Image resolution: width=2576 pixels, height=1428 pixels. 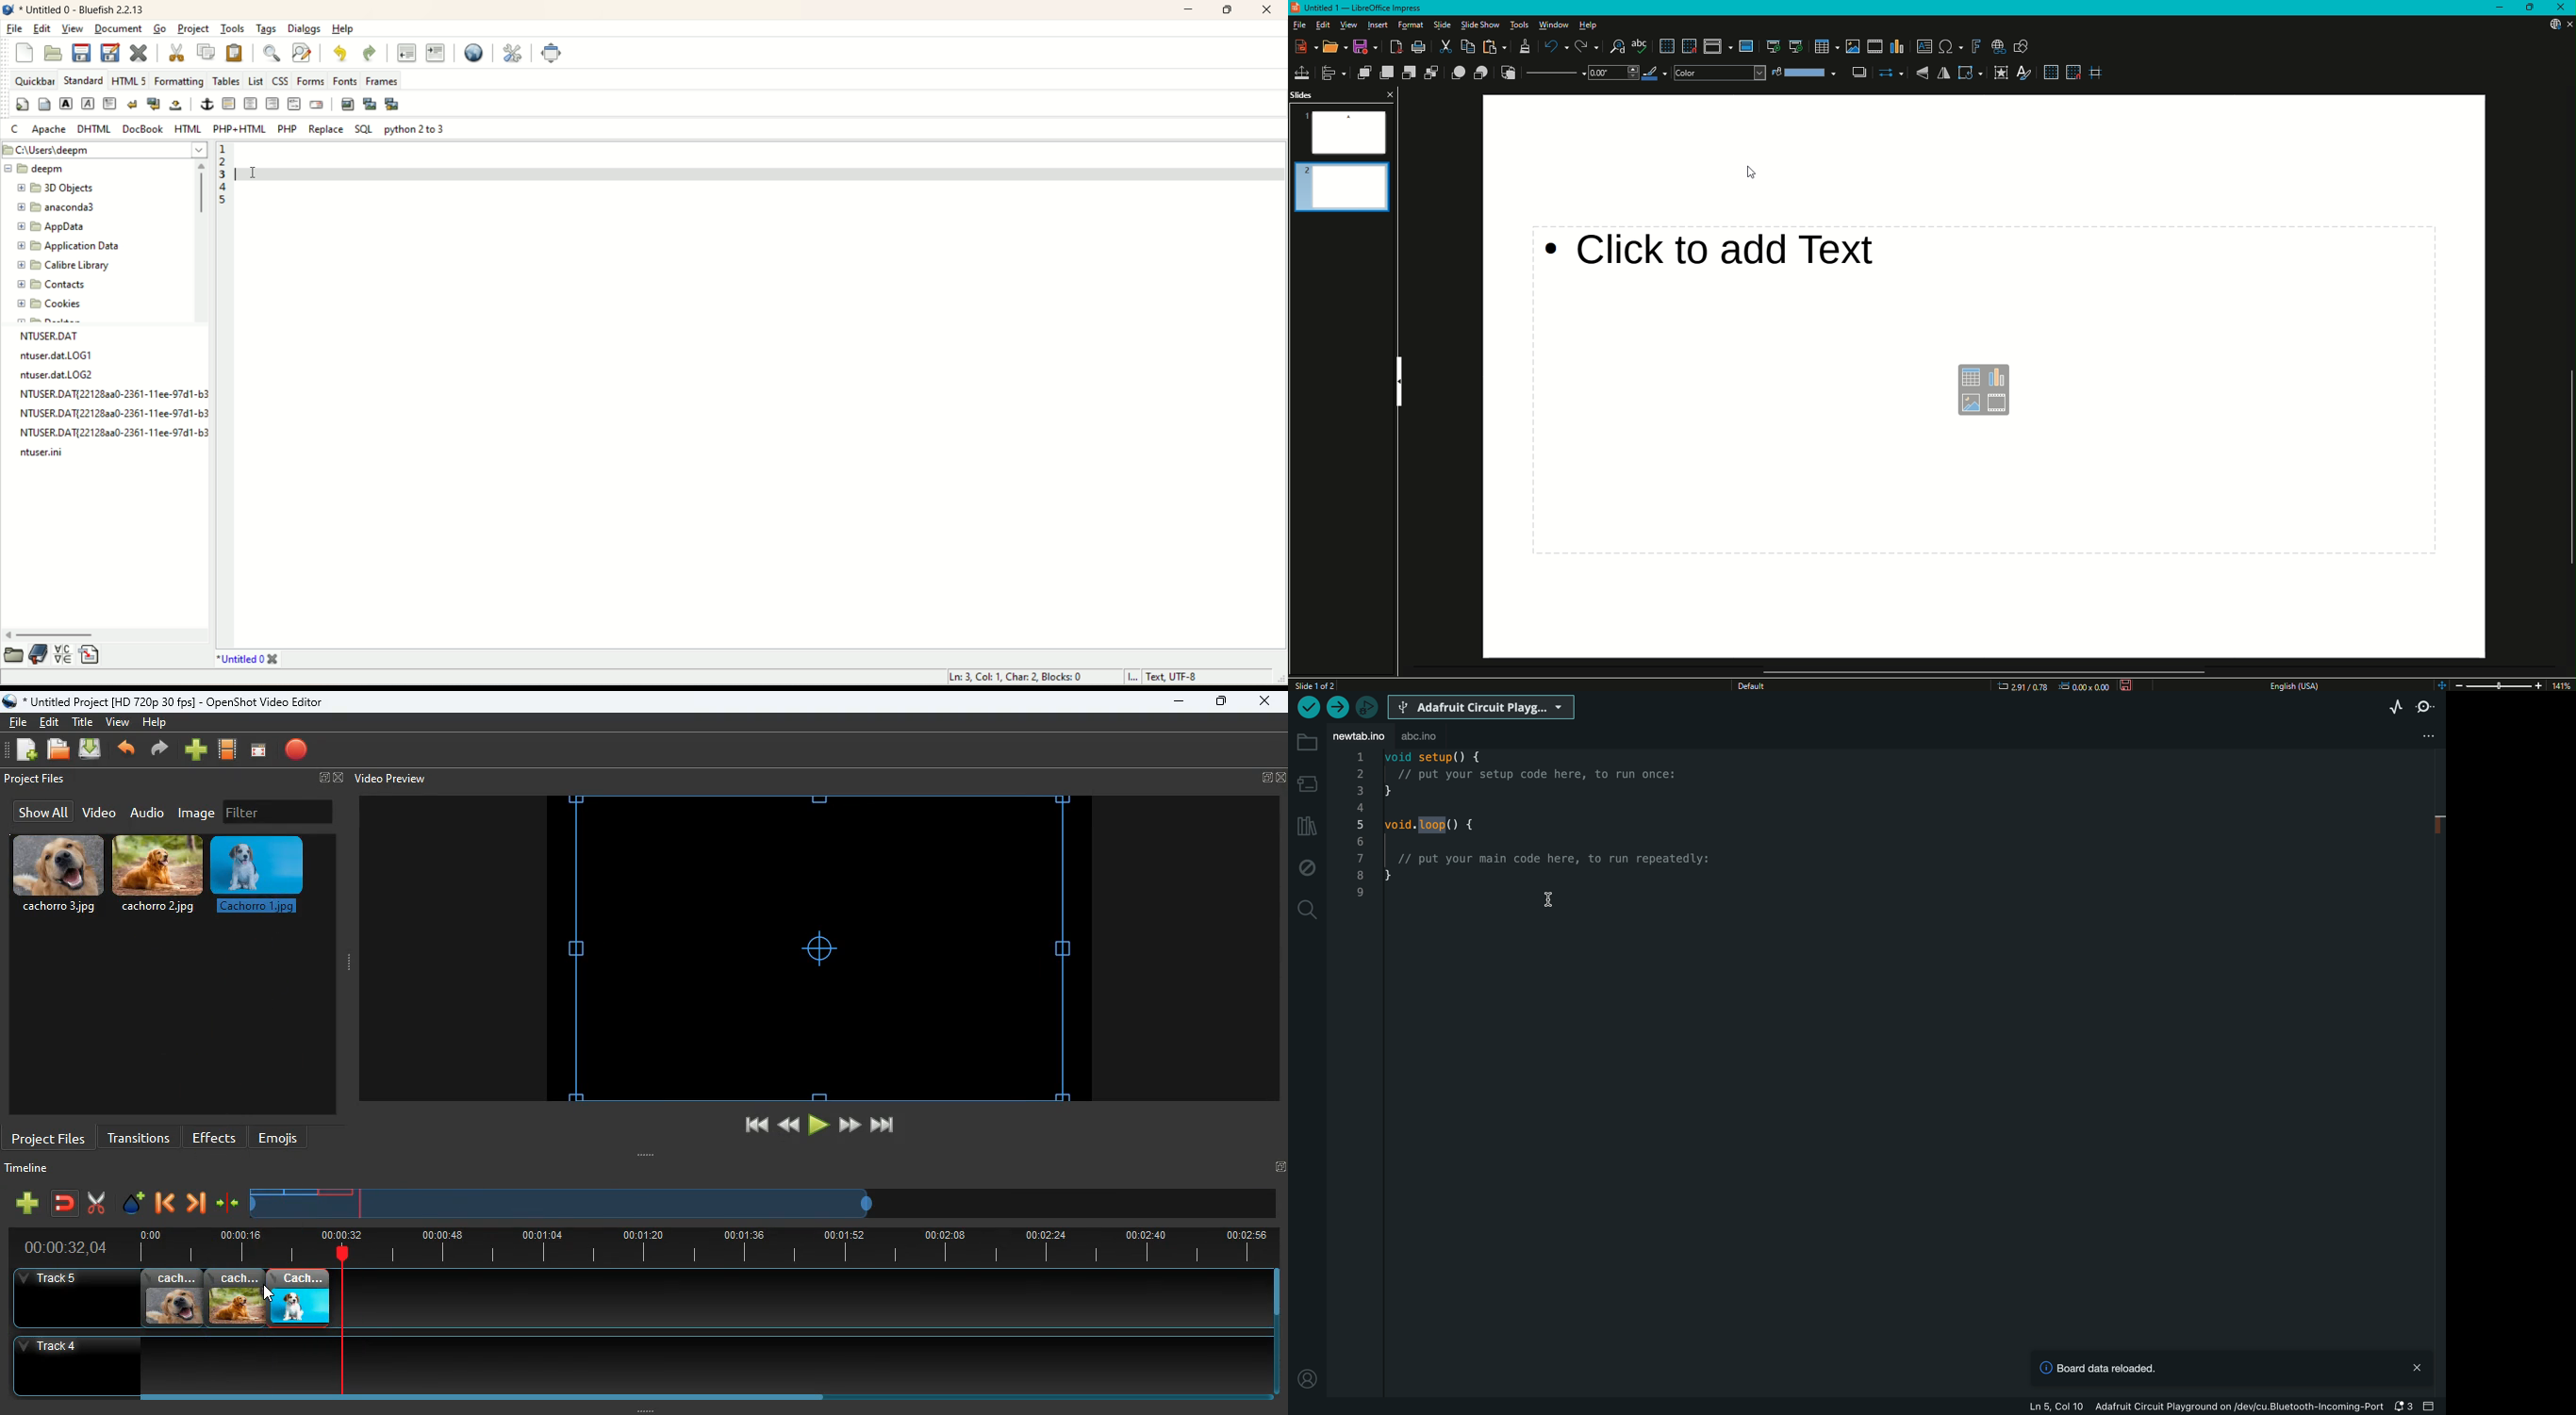 I want to click on Display Grid, so click(x=1663, y=45).